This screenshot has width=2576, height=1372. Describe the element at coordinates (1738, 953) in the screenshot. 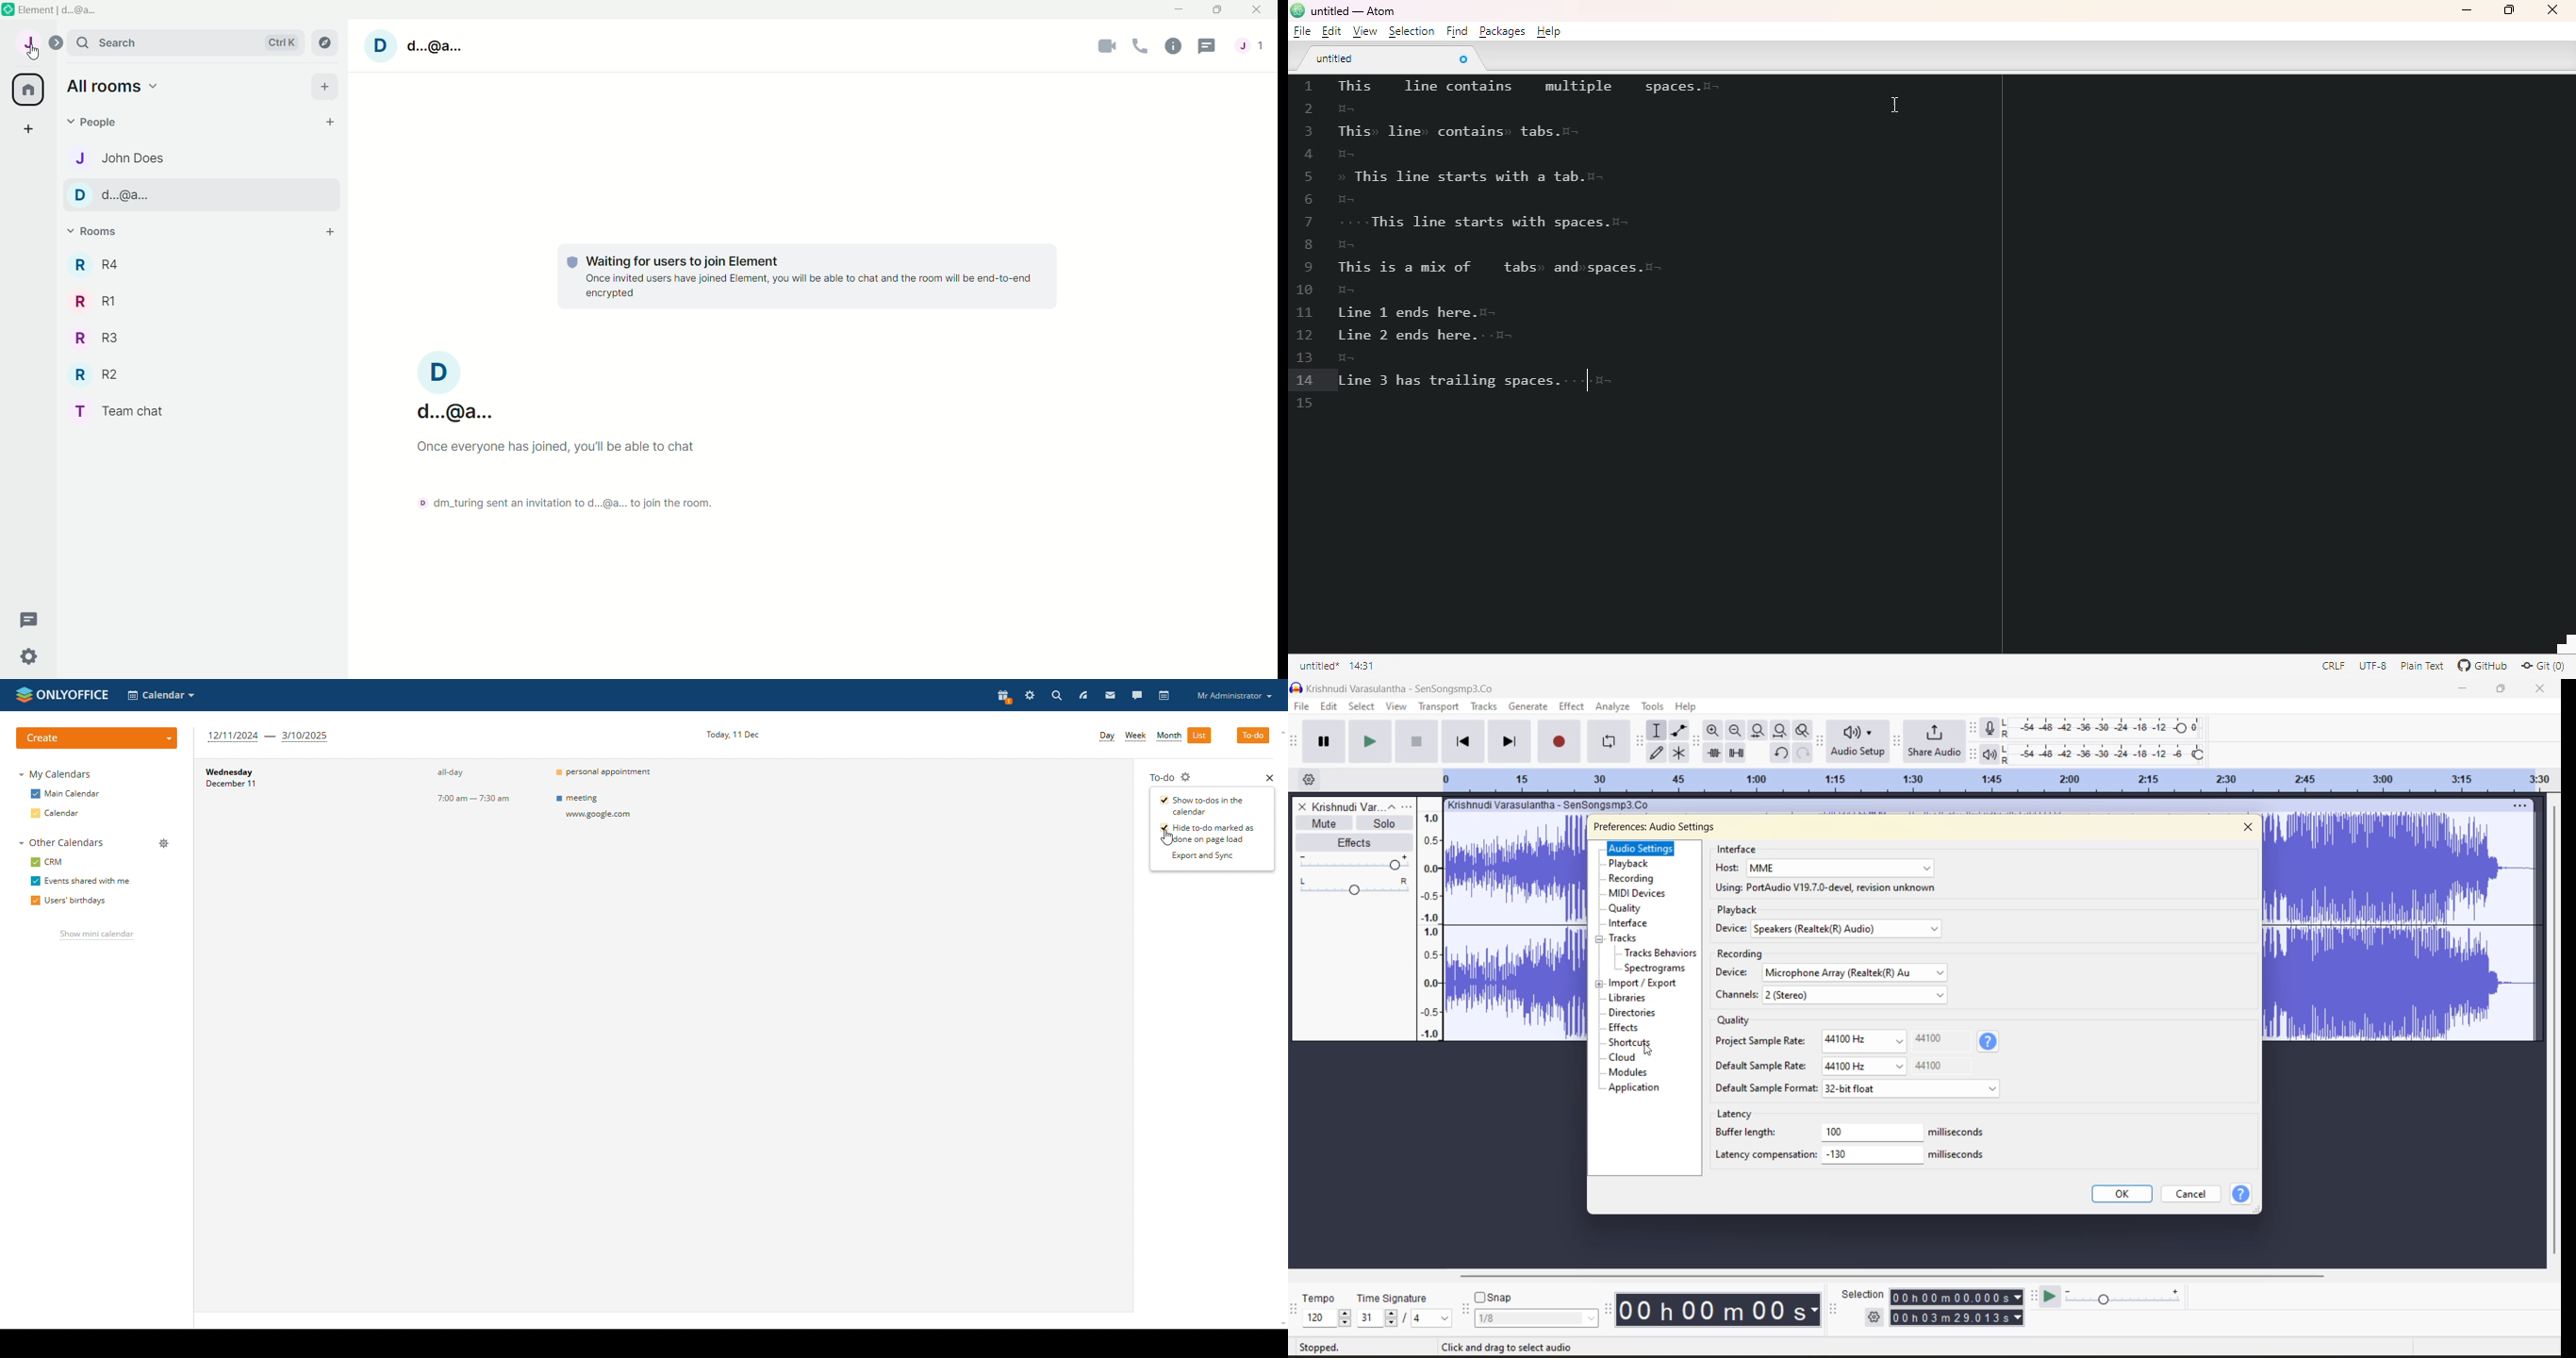

I see `recording` at that location.